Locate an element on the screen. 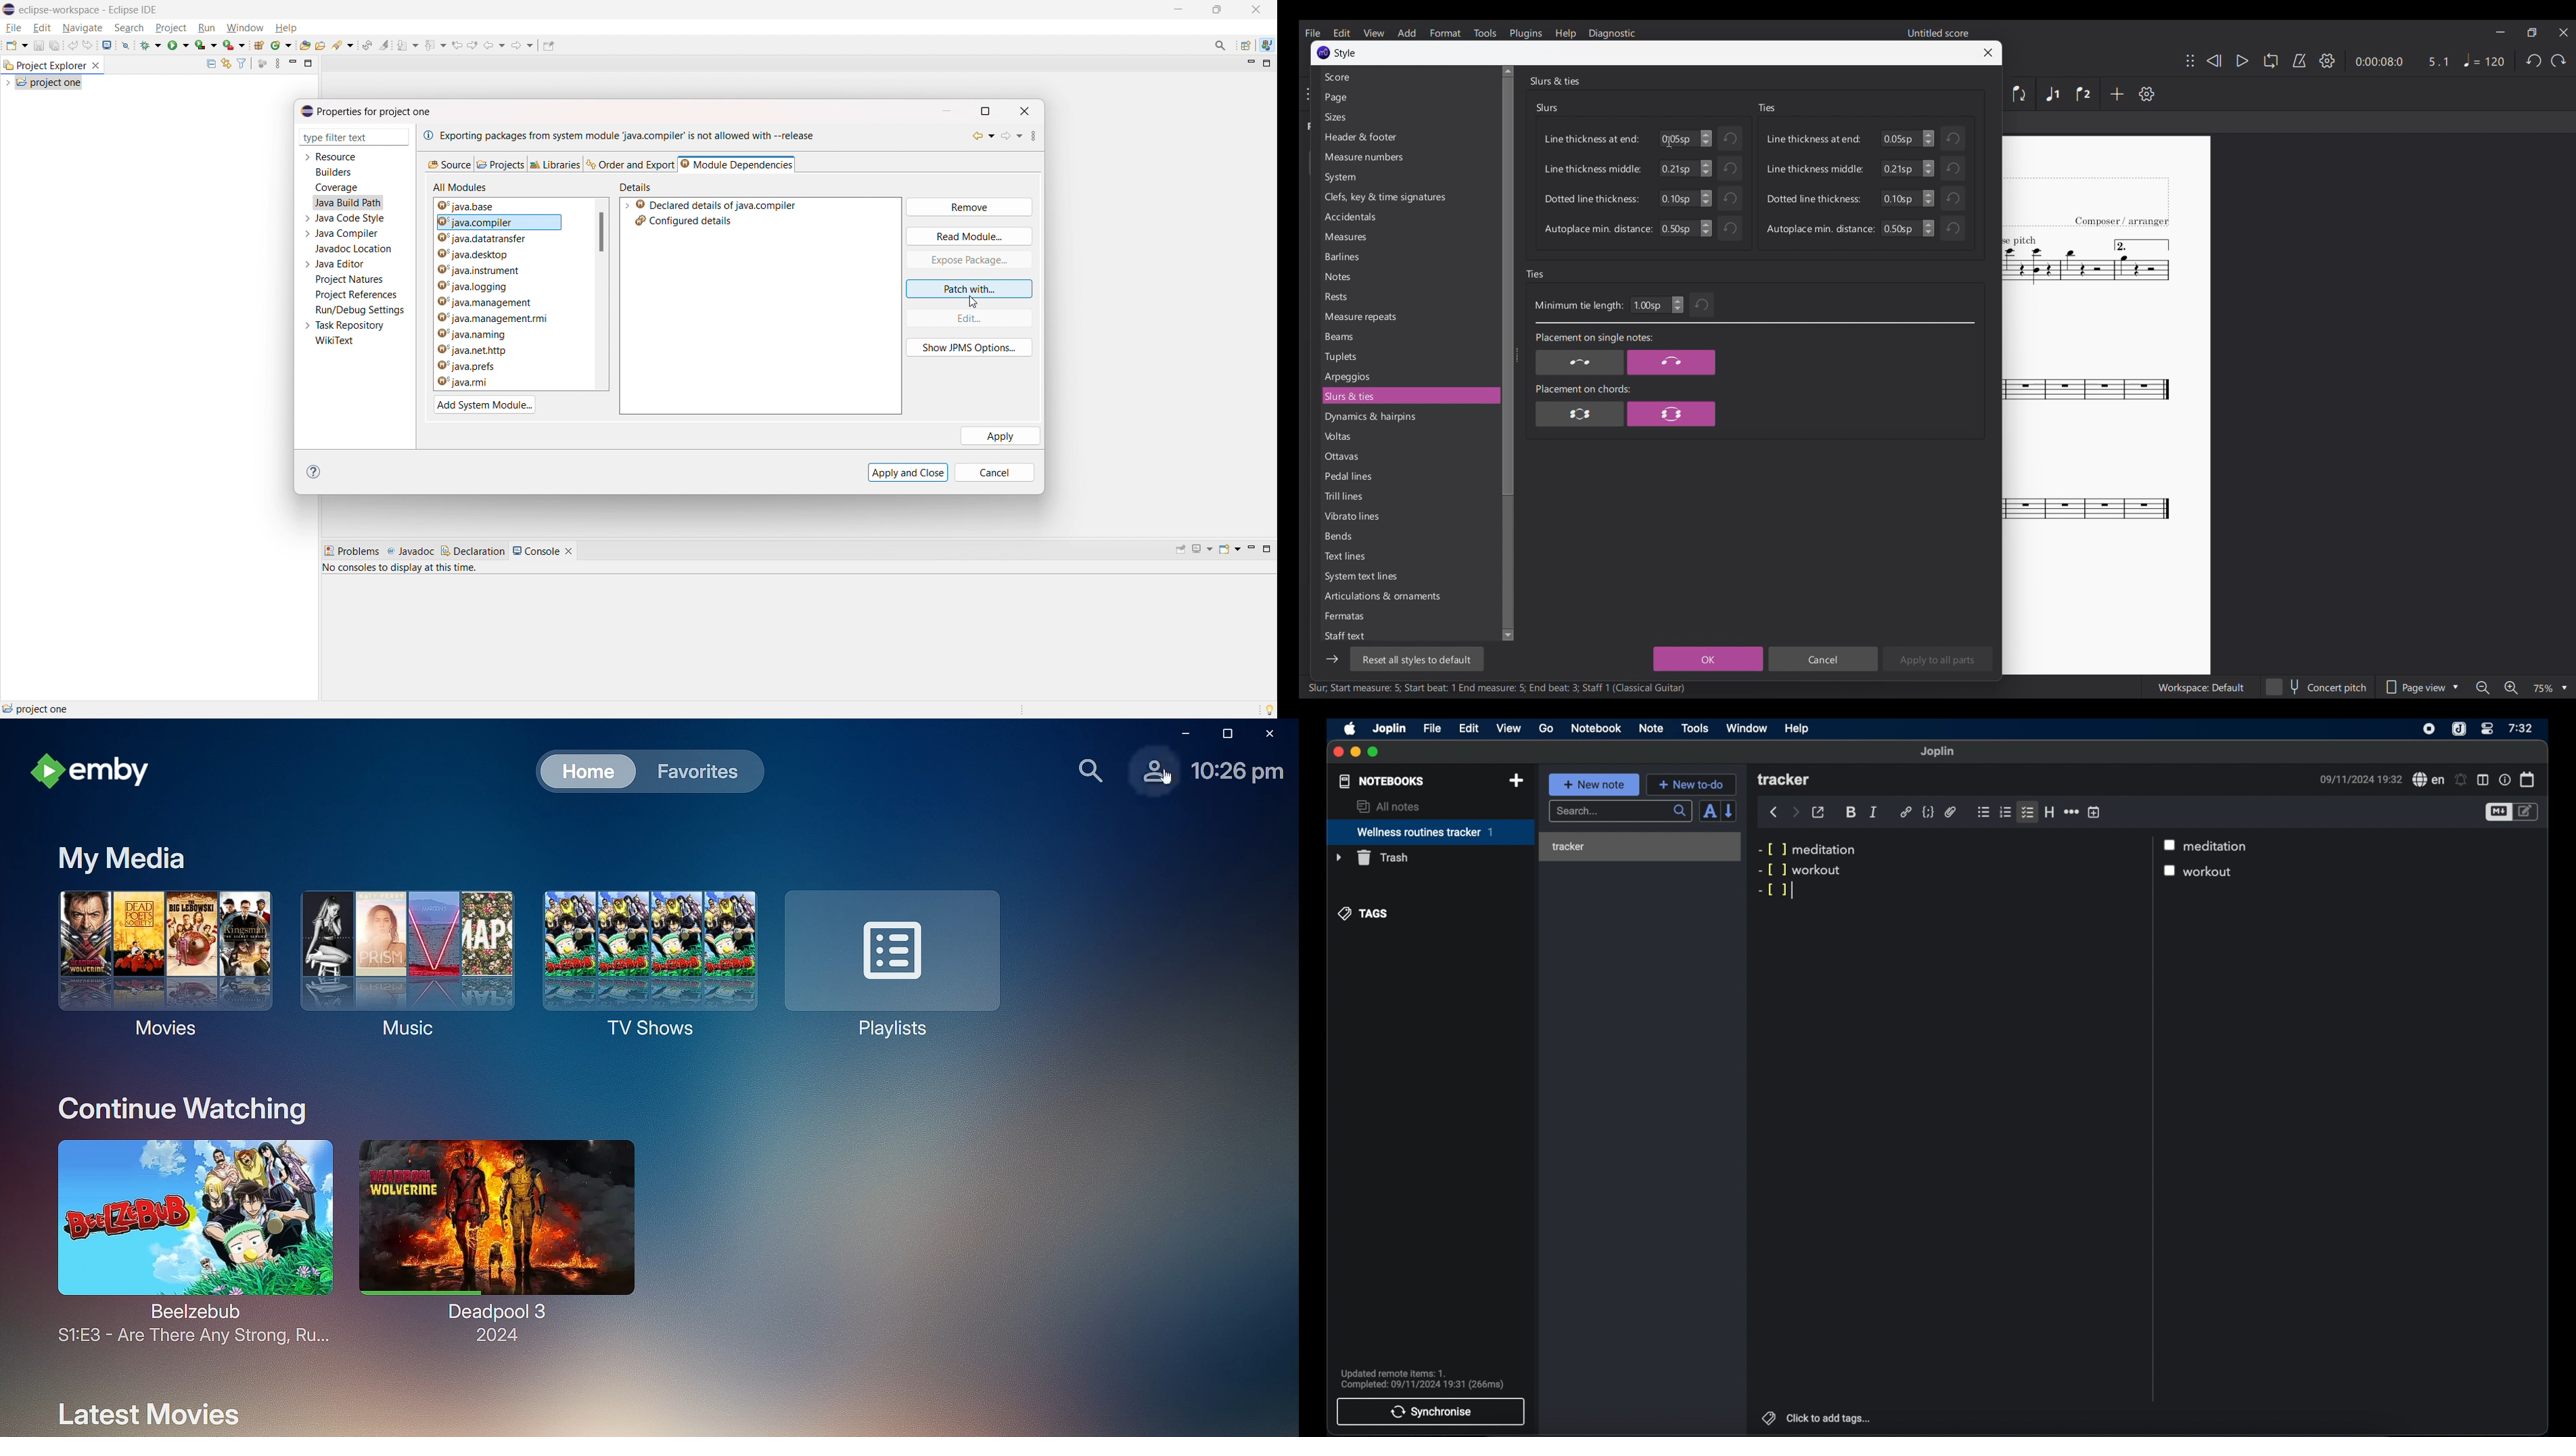 The width and height of the screenshot is (2576, 1456). + new note is located at coordinates (1594, 784).